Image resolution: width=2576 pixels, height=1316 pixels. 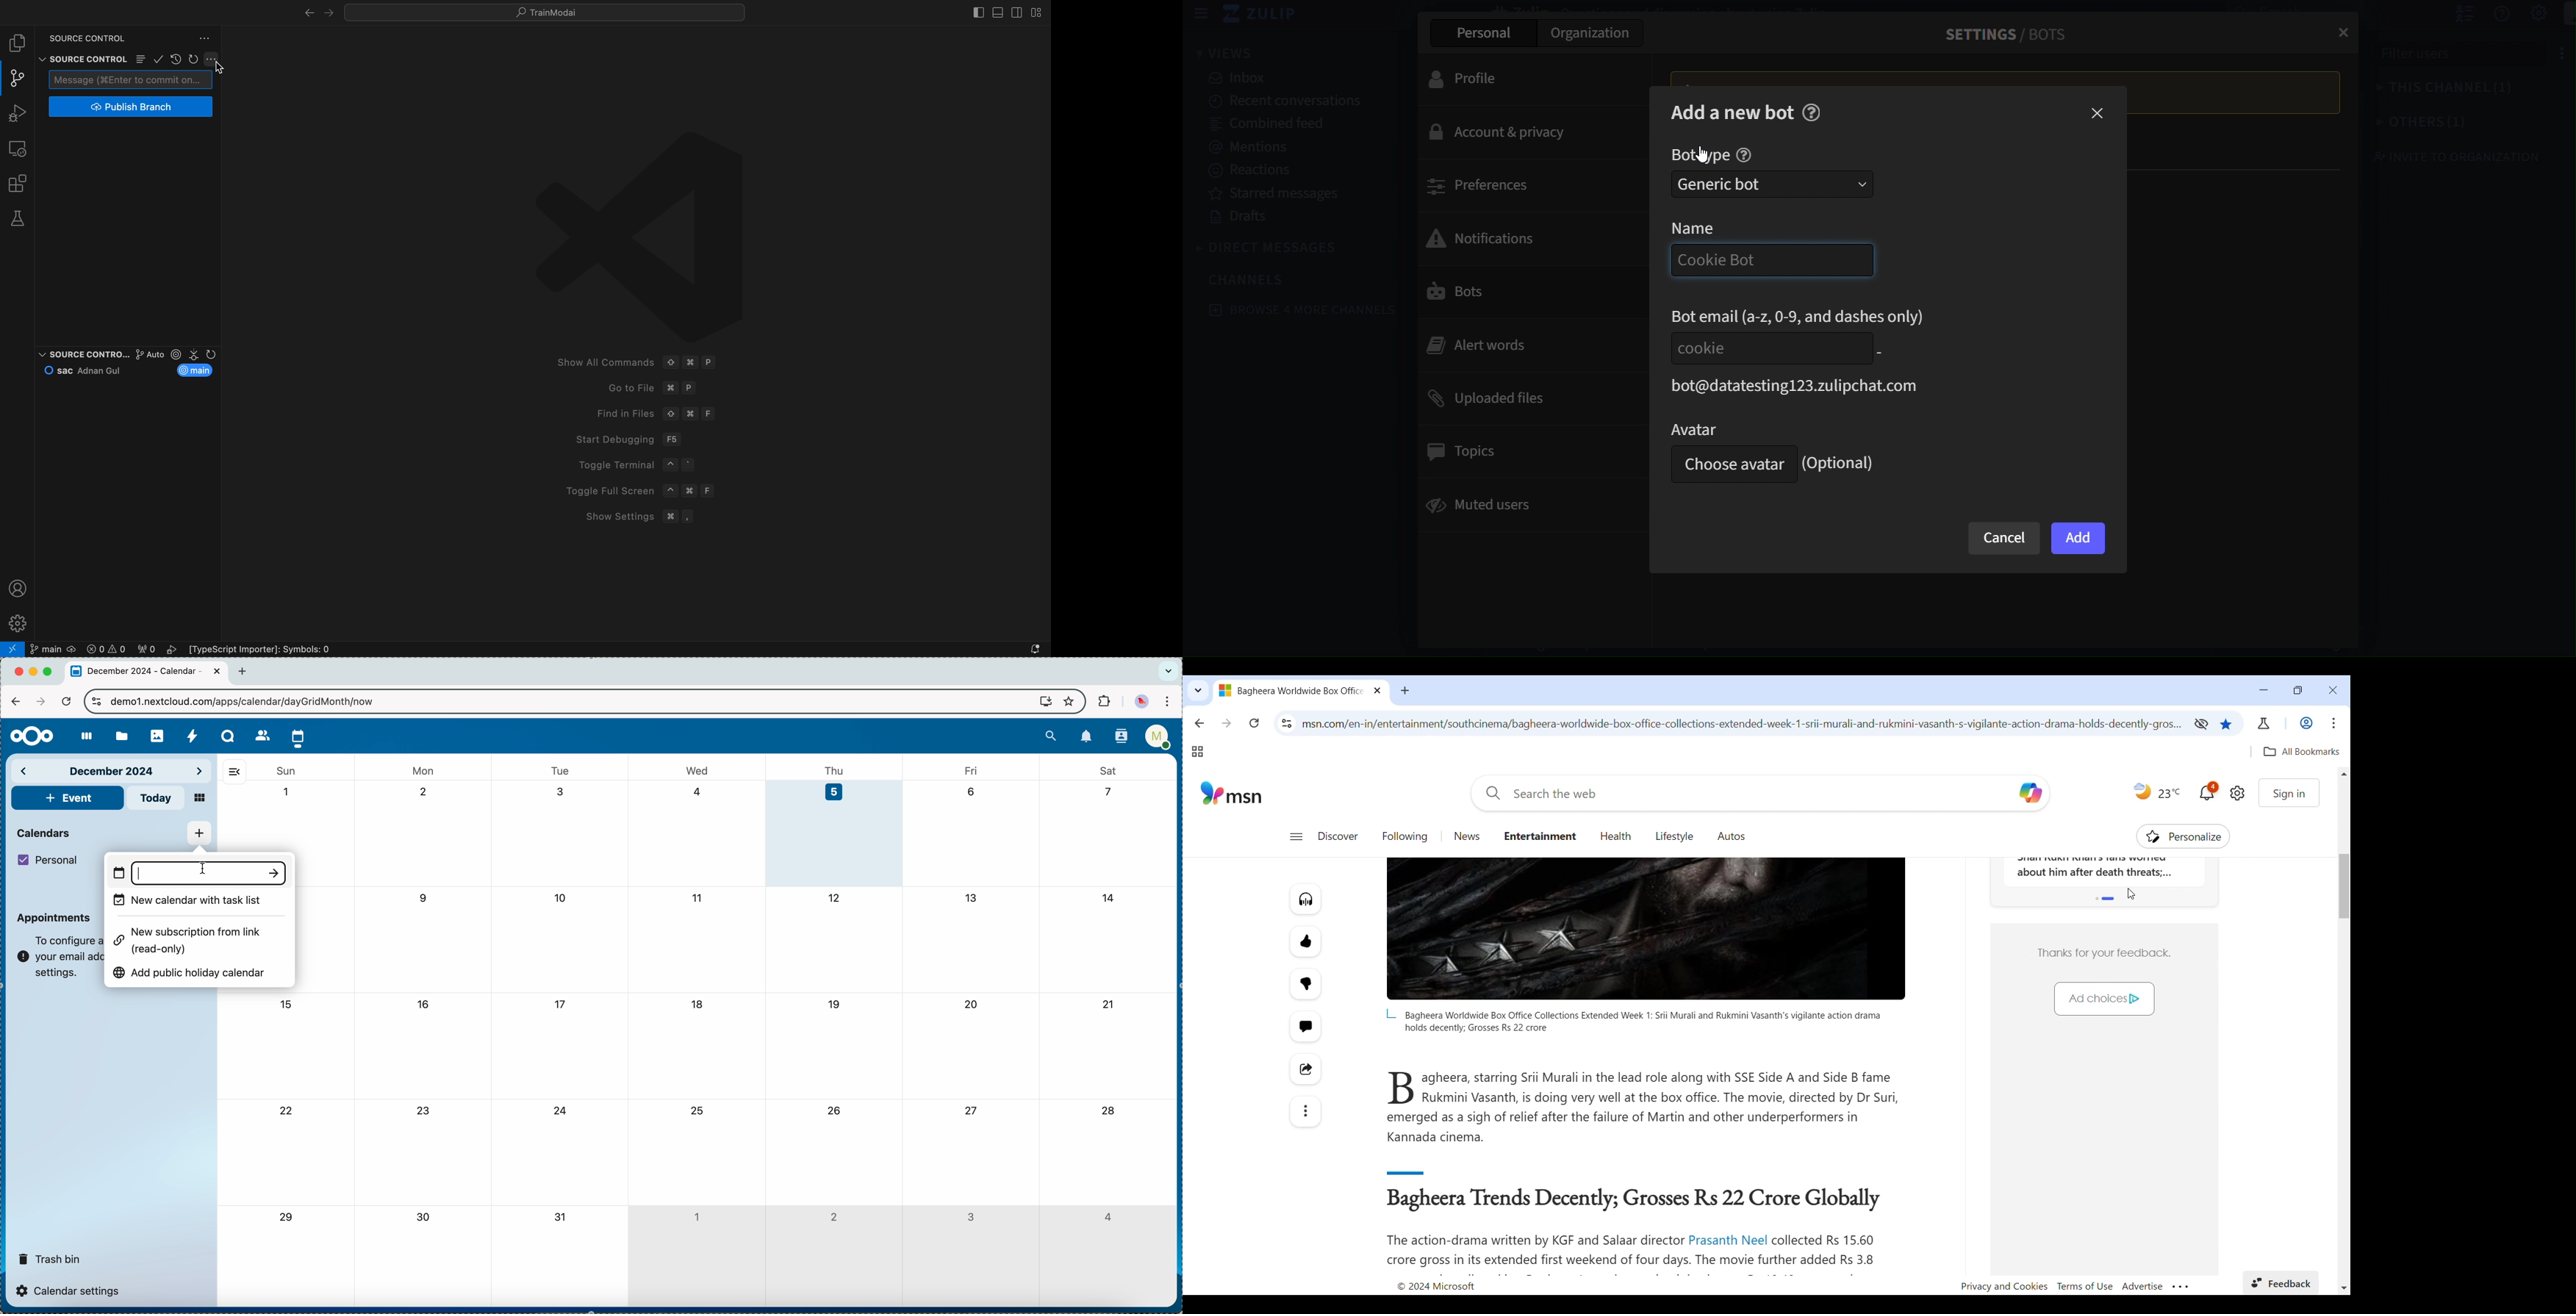 What do you see at coordinates (2486, 15) in the screenshot?
I see `get help` at bounding box center [2486, 15].